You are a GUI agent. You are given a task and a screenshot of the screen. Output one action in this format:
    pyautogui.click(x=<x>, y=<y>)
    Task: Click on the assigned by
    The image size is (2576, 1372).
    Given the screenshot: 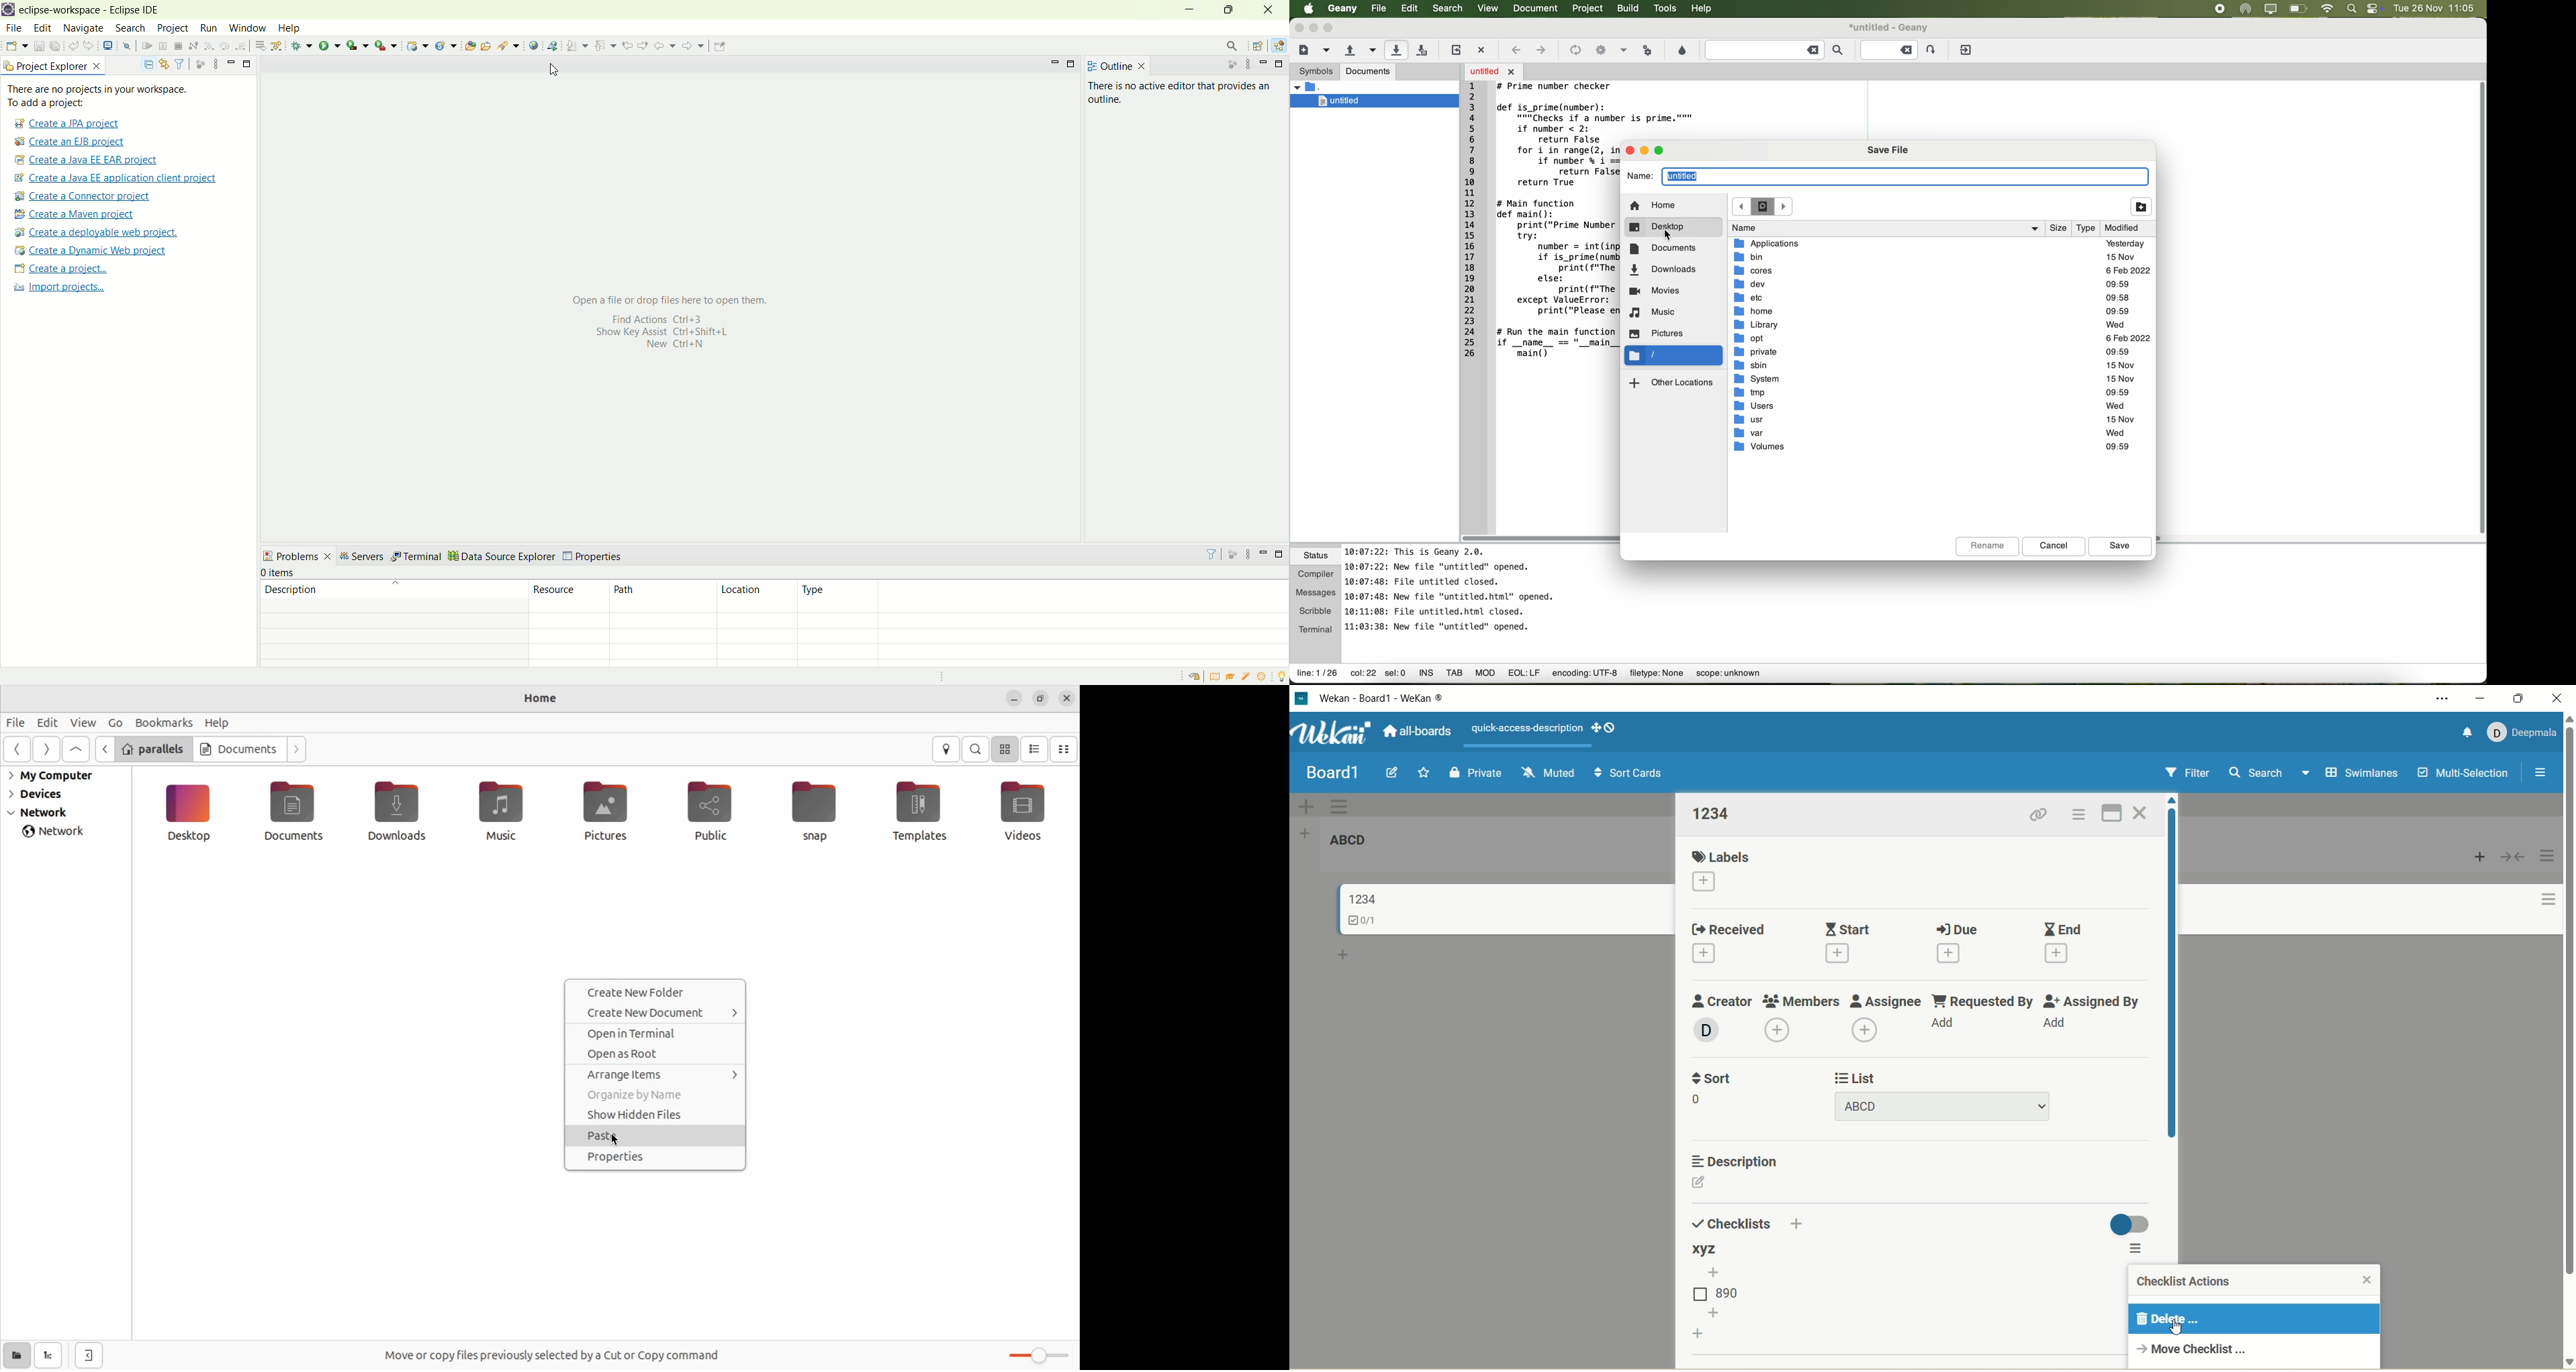 What is the action you would take?
    pyautogui.click(x=2094, y=1001)
    